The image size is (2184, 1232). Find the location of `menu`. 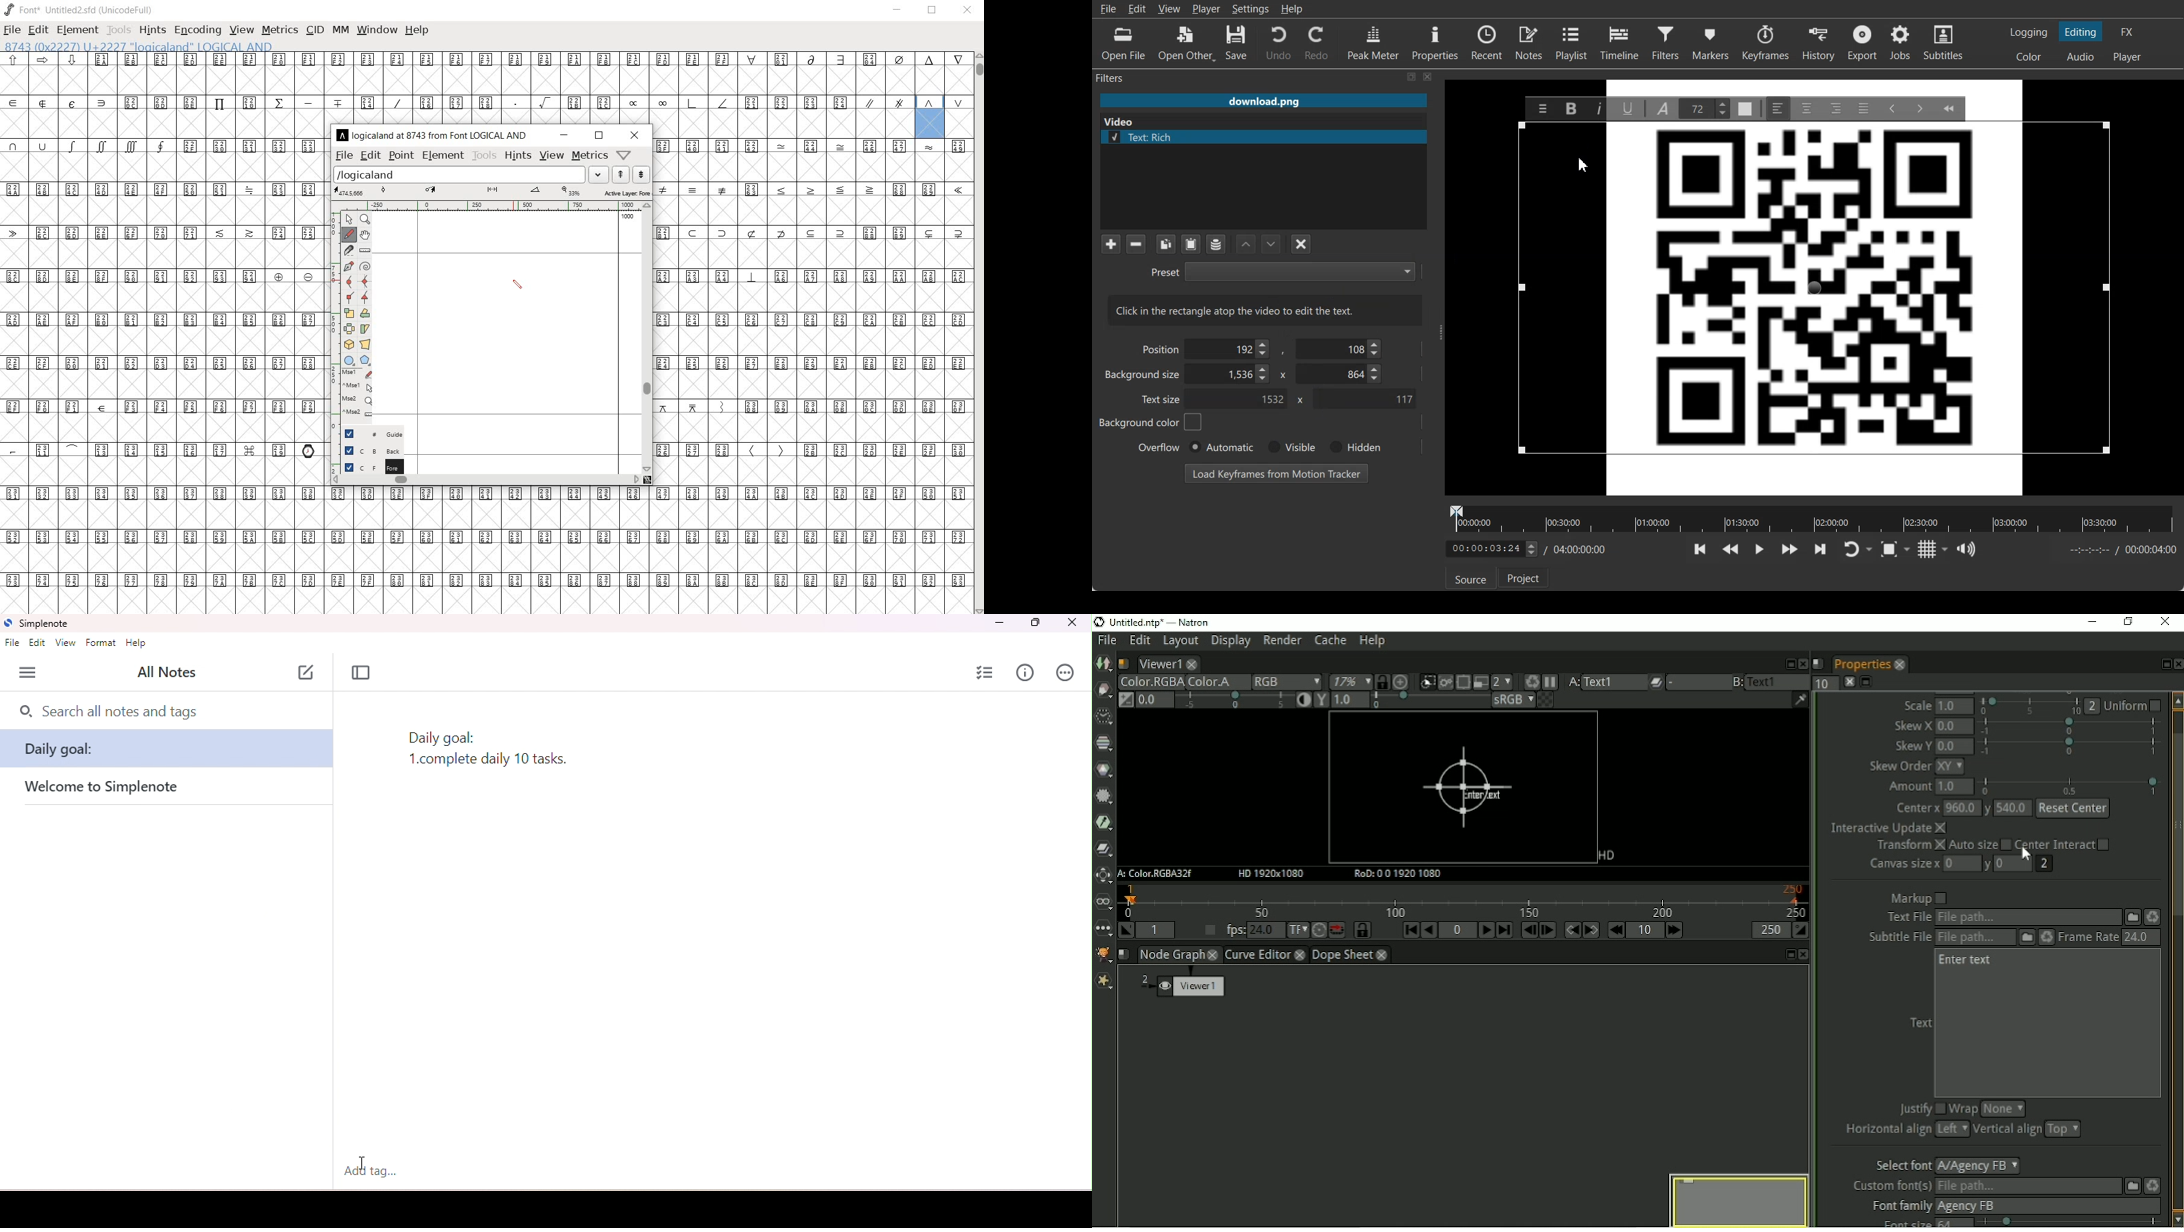

menu is located at coordinates (30, 672).